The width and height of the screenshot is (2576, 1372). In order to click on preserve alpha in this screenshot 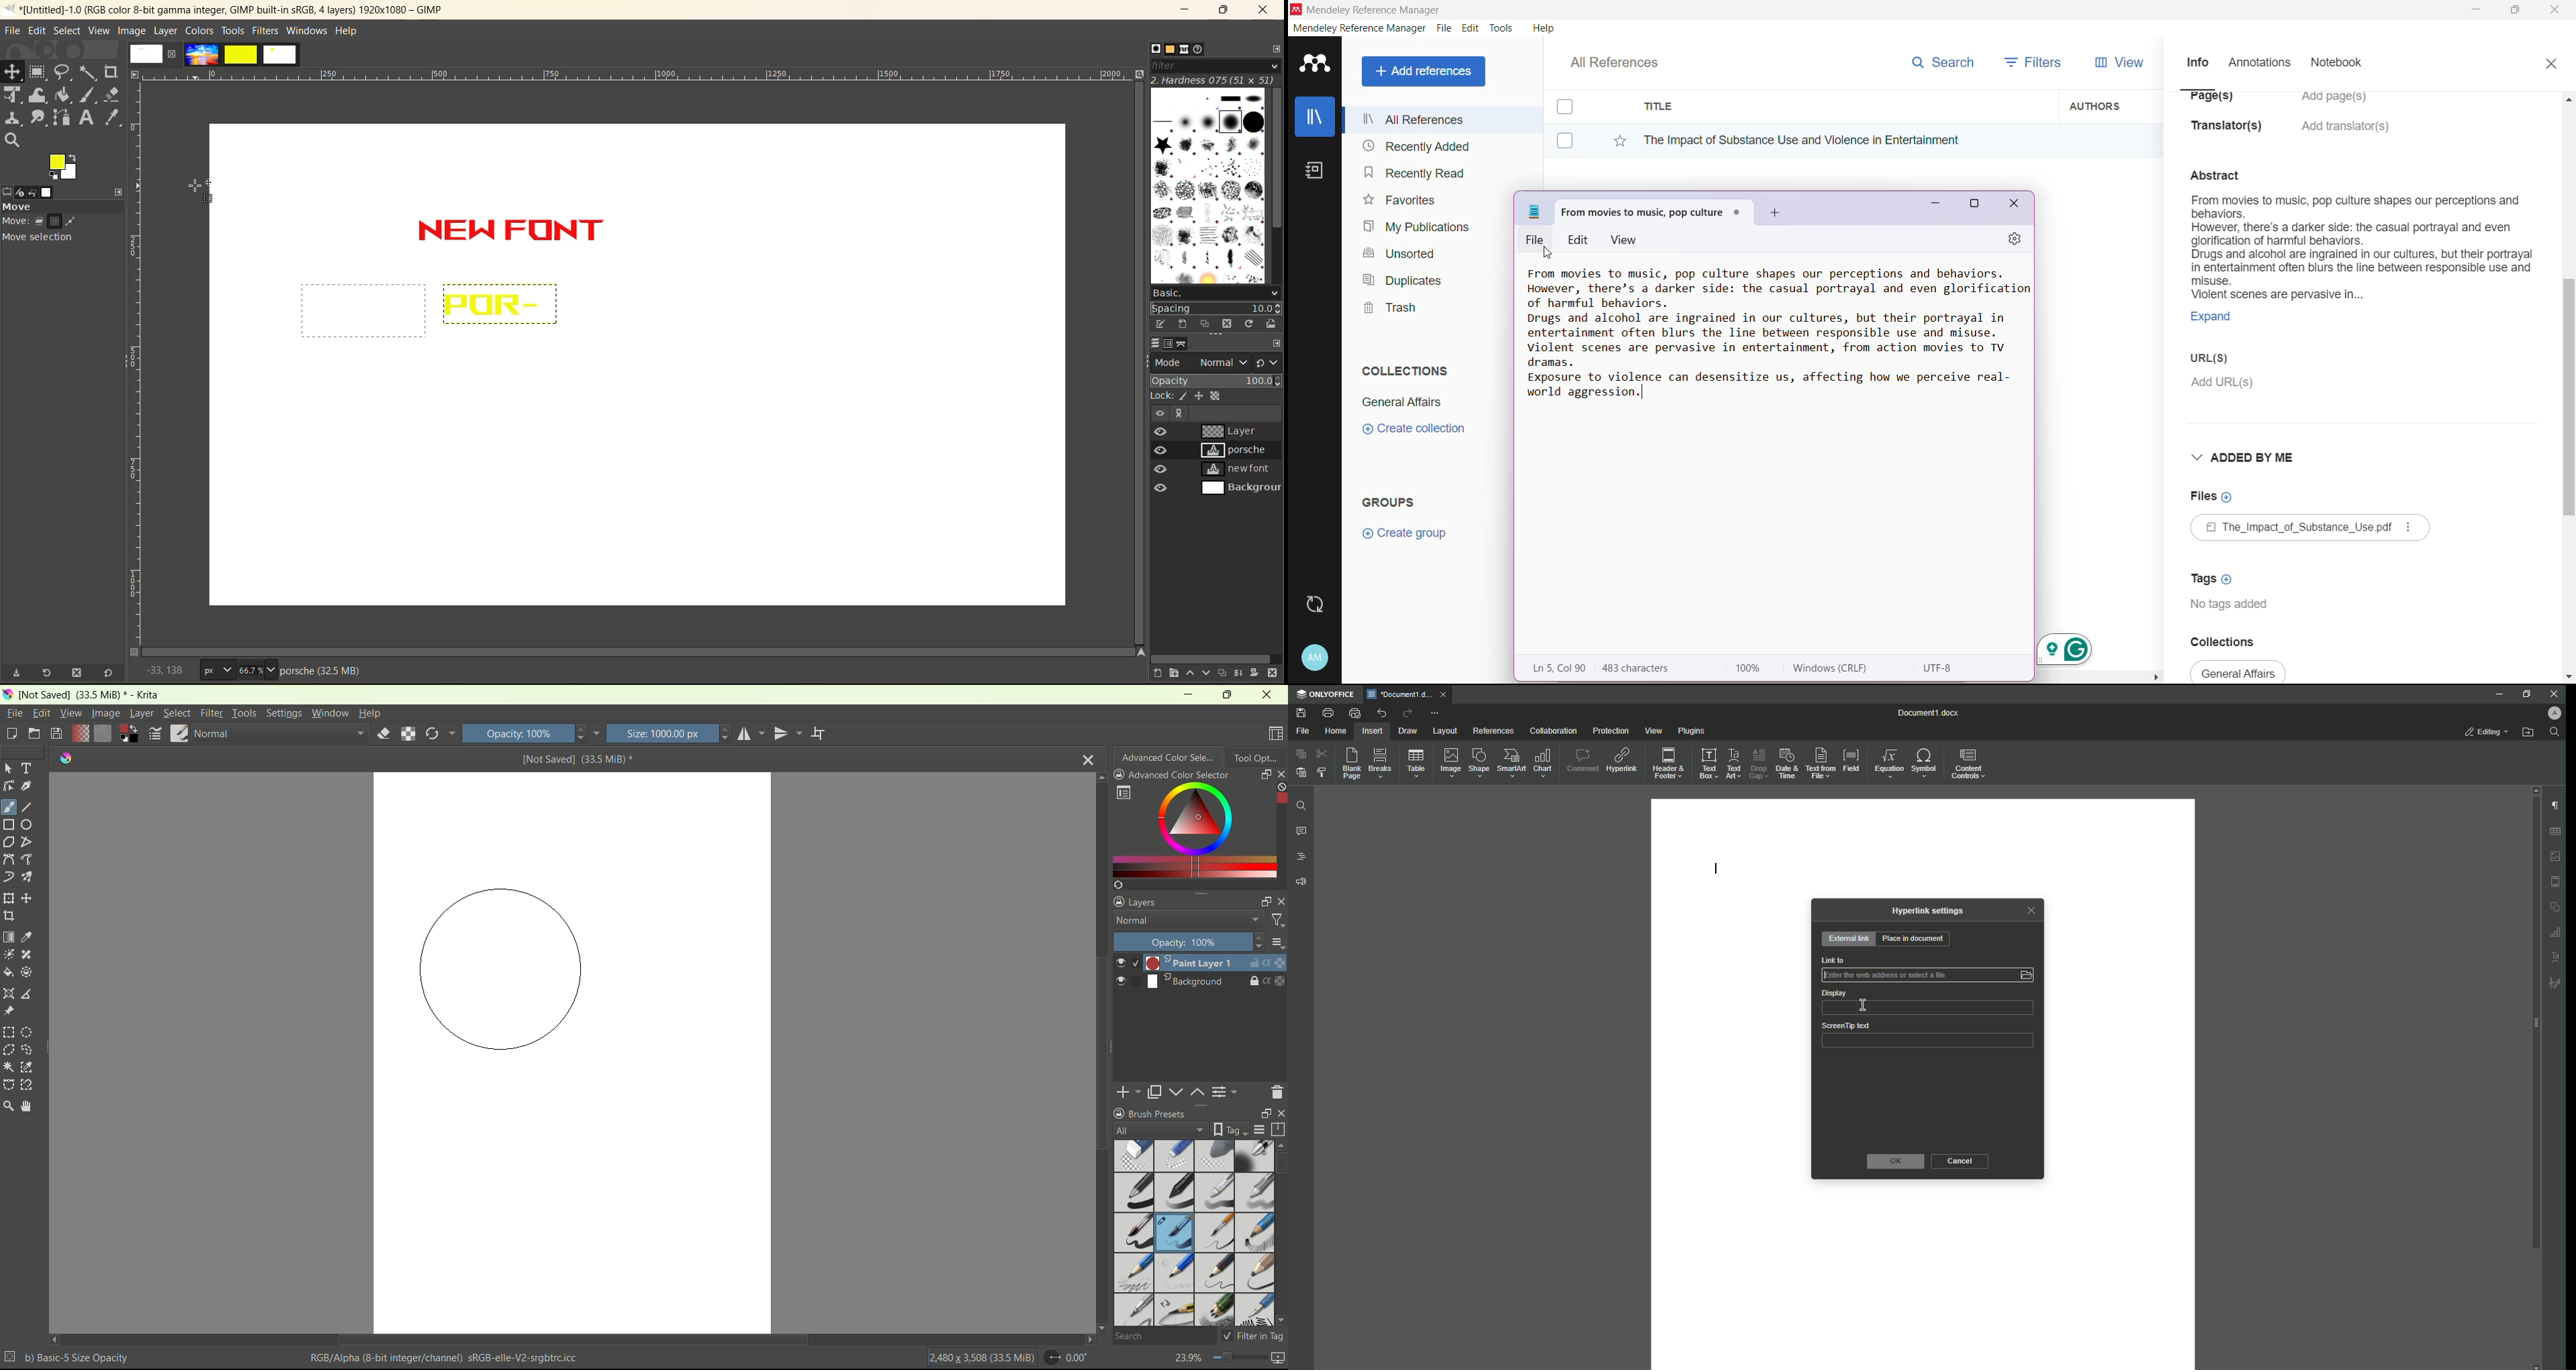, I will do `click(409, 735)`.